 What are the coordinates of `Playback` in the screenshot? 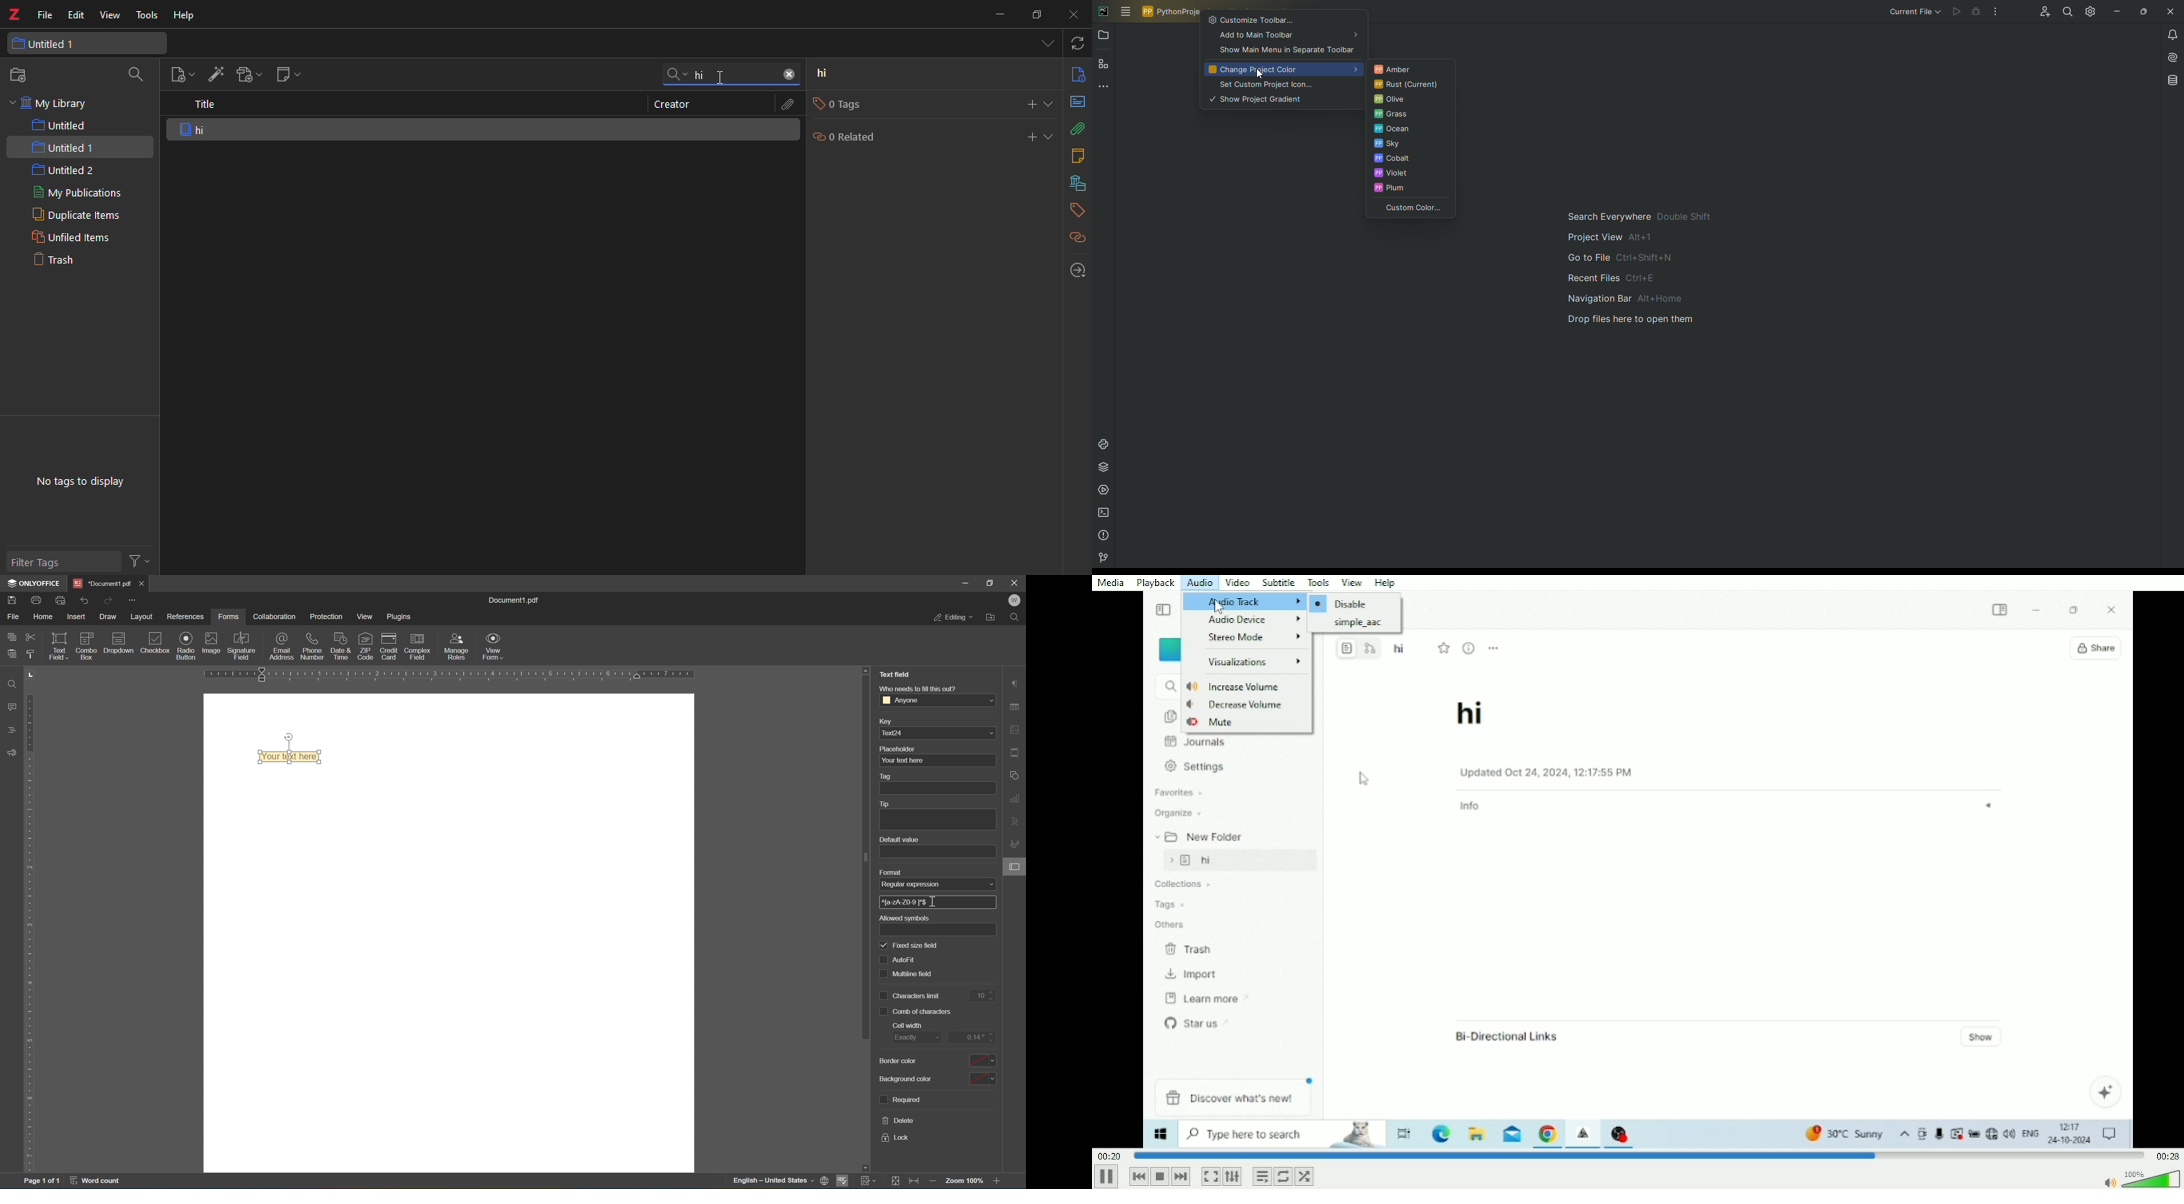 It's located at (1158, 583).